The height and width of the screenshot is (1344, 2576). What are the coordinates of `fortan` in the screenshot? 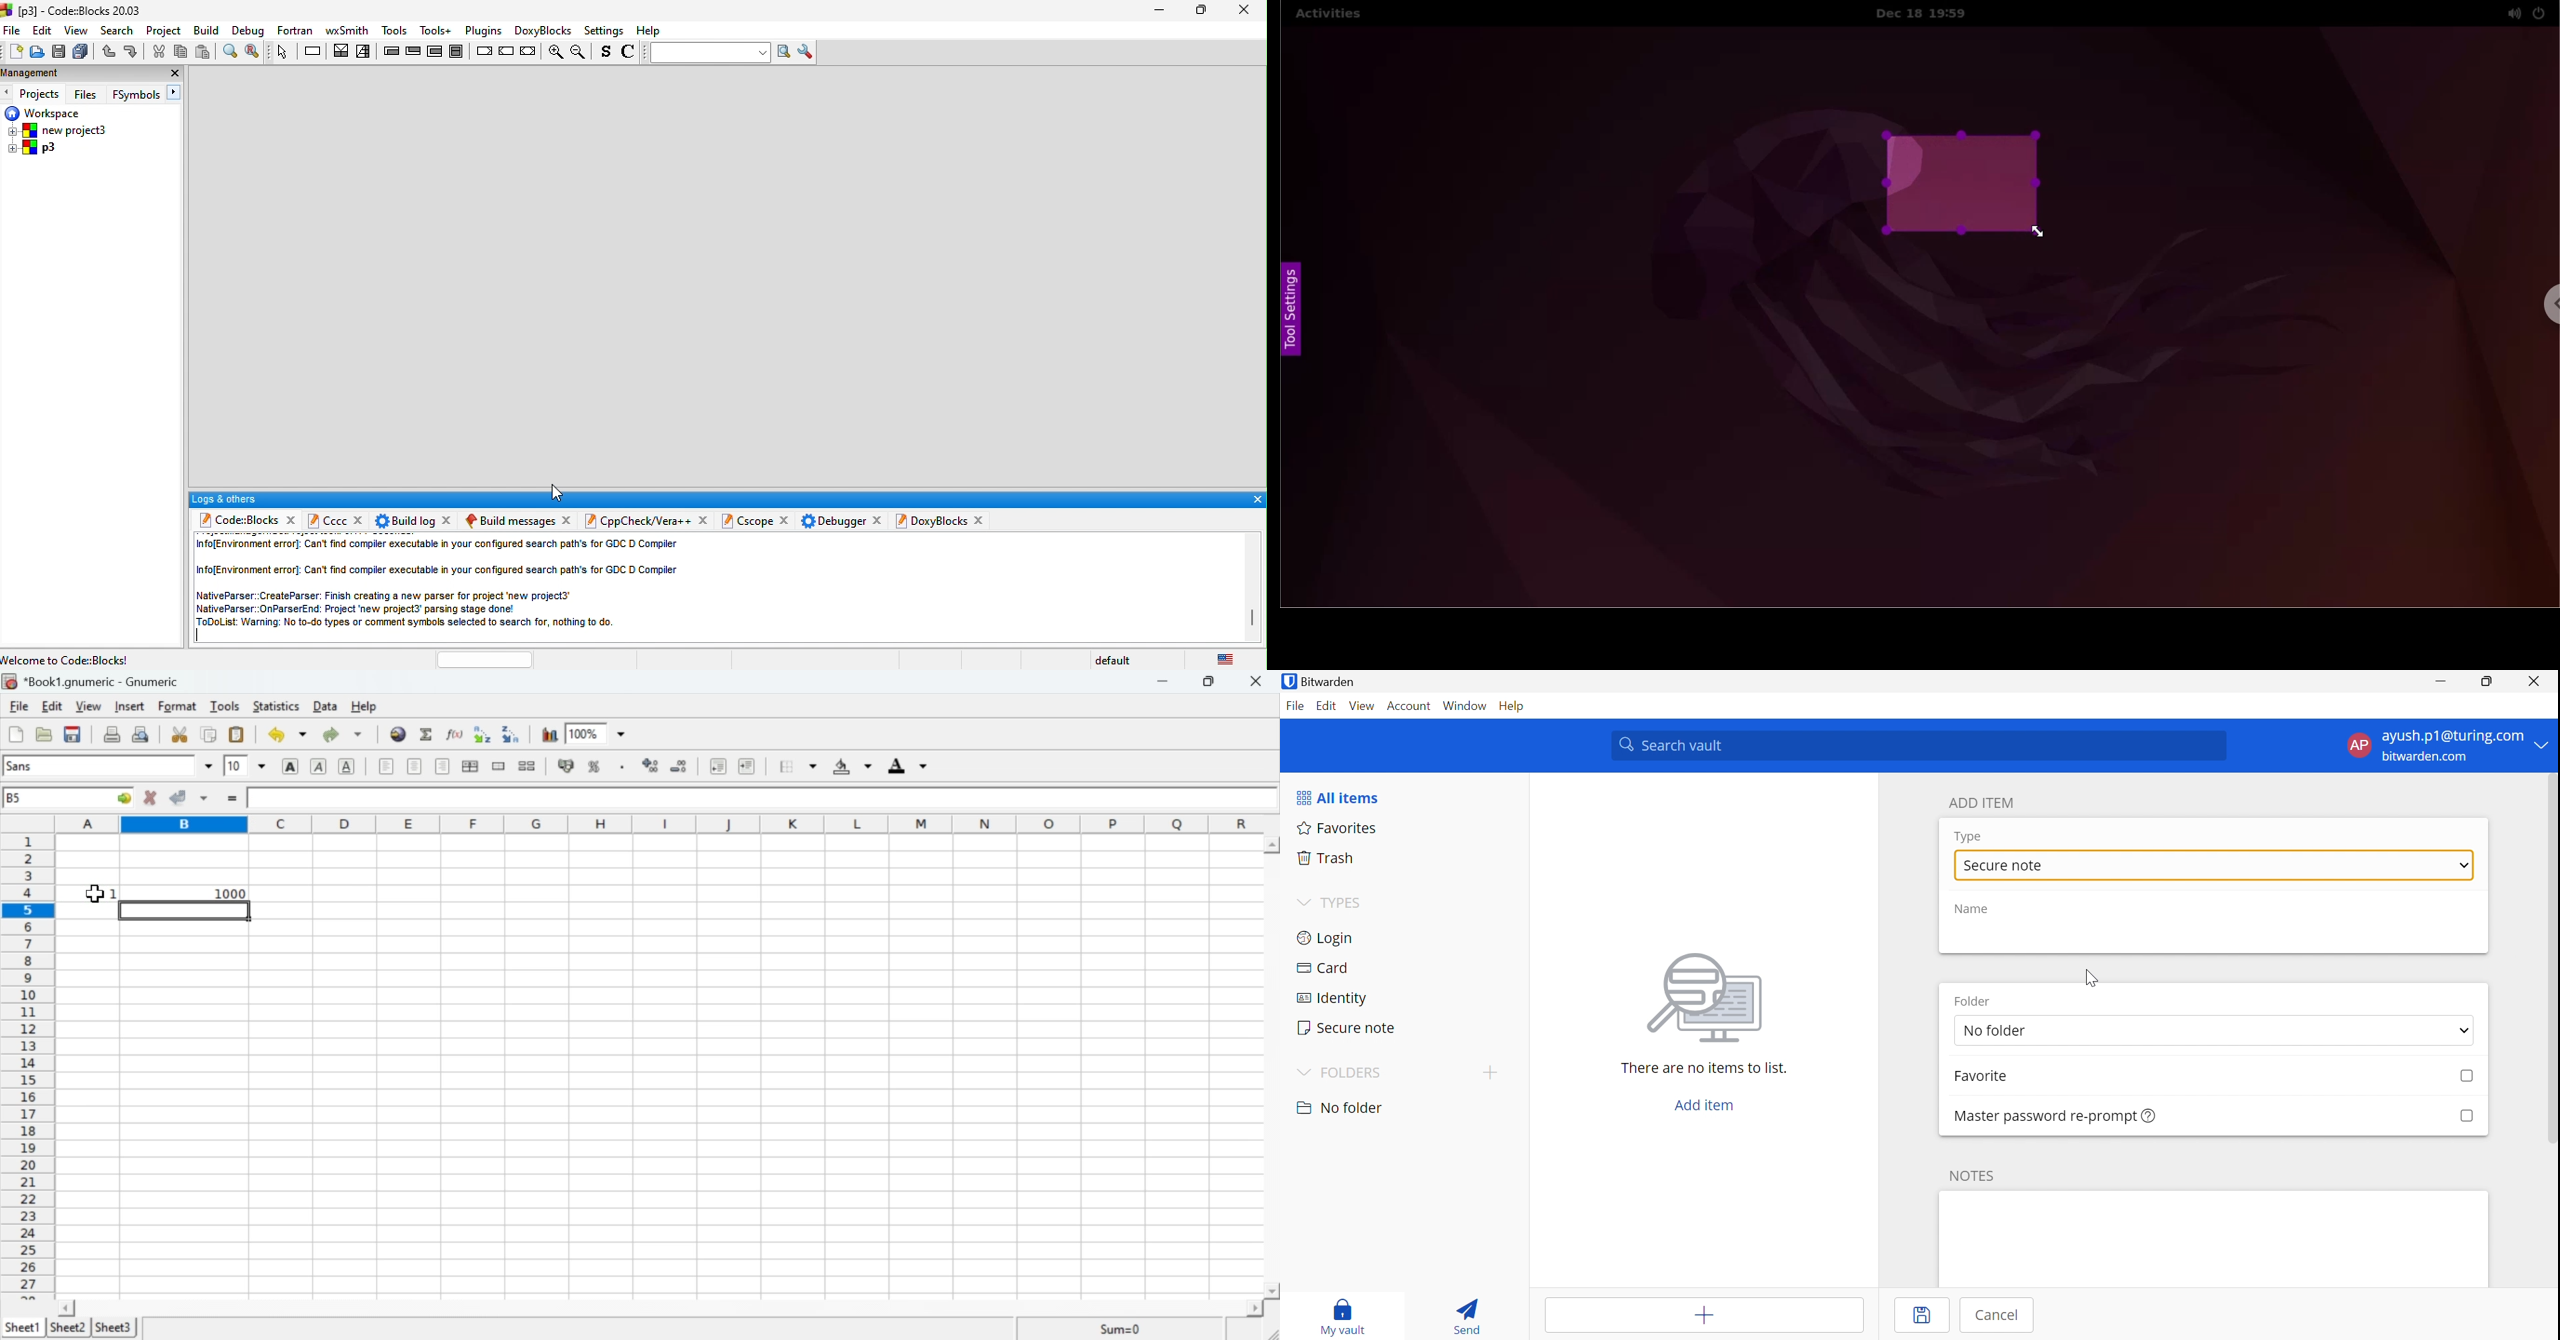 It's located at (296, 30).